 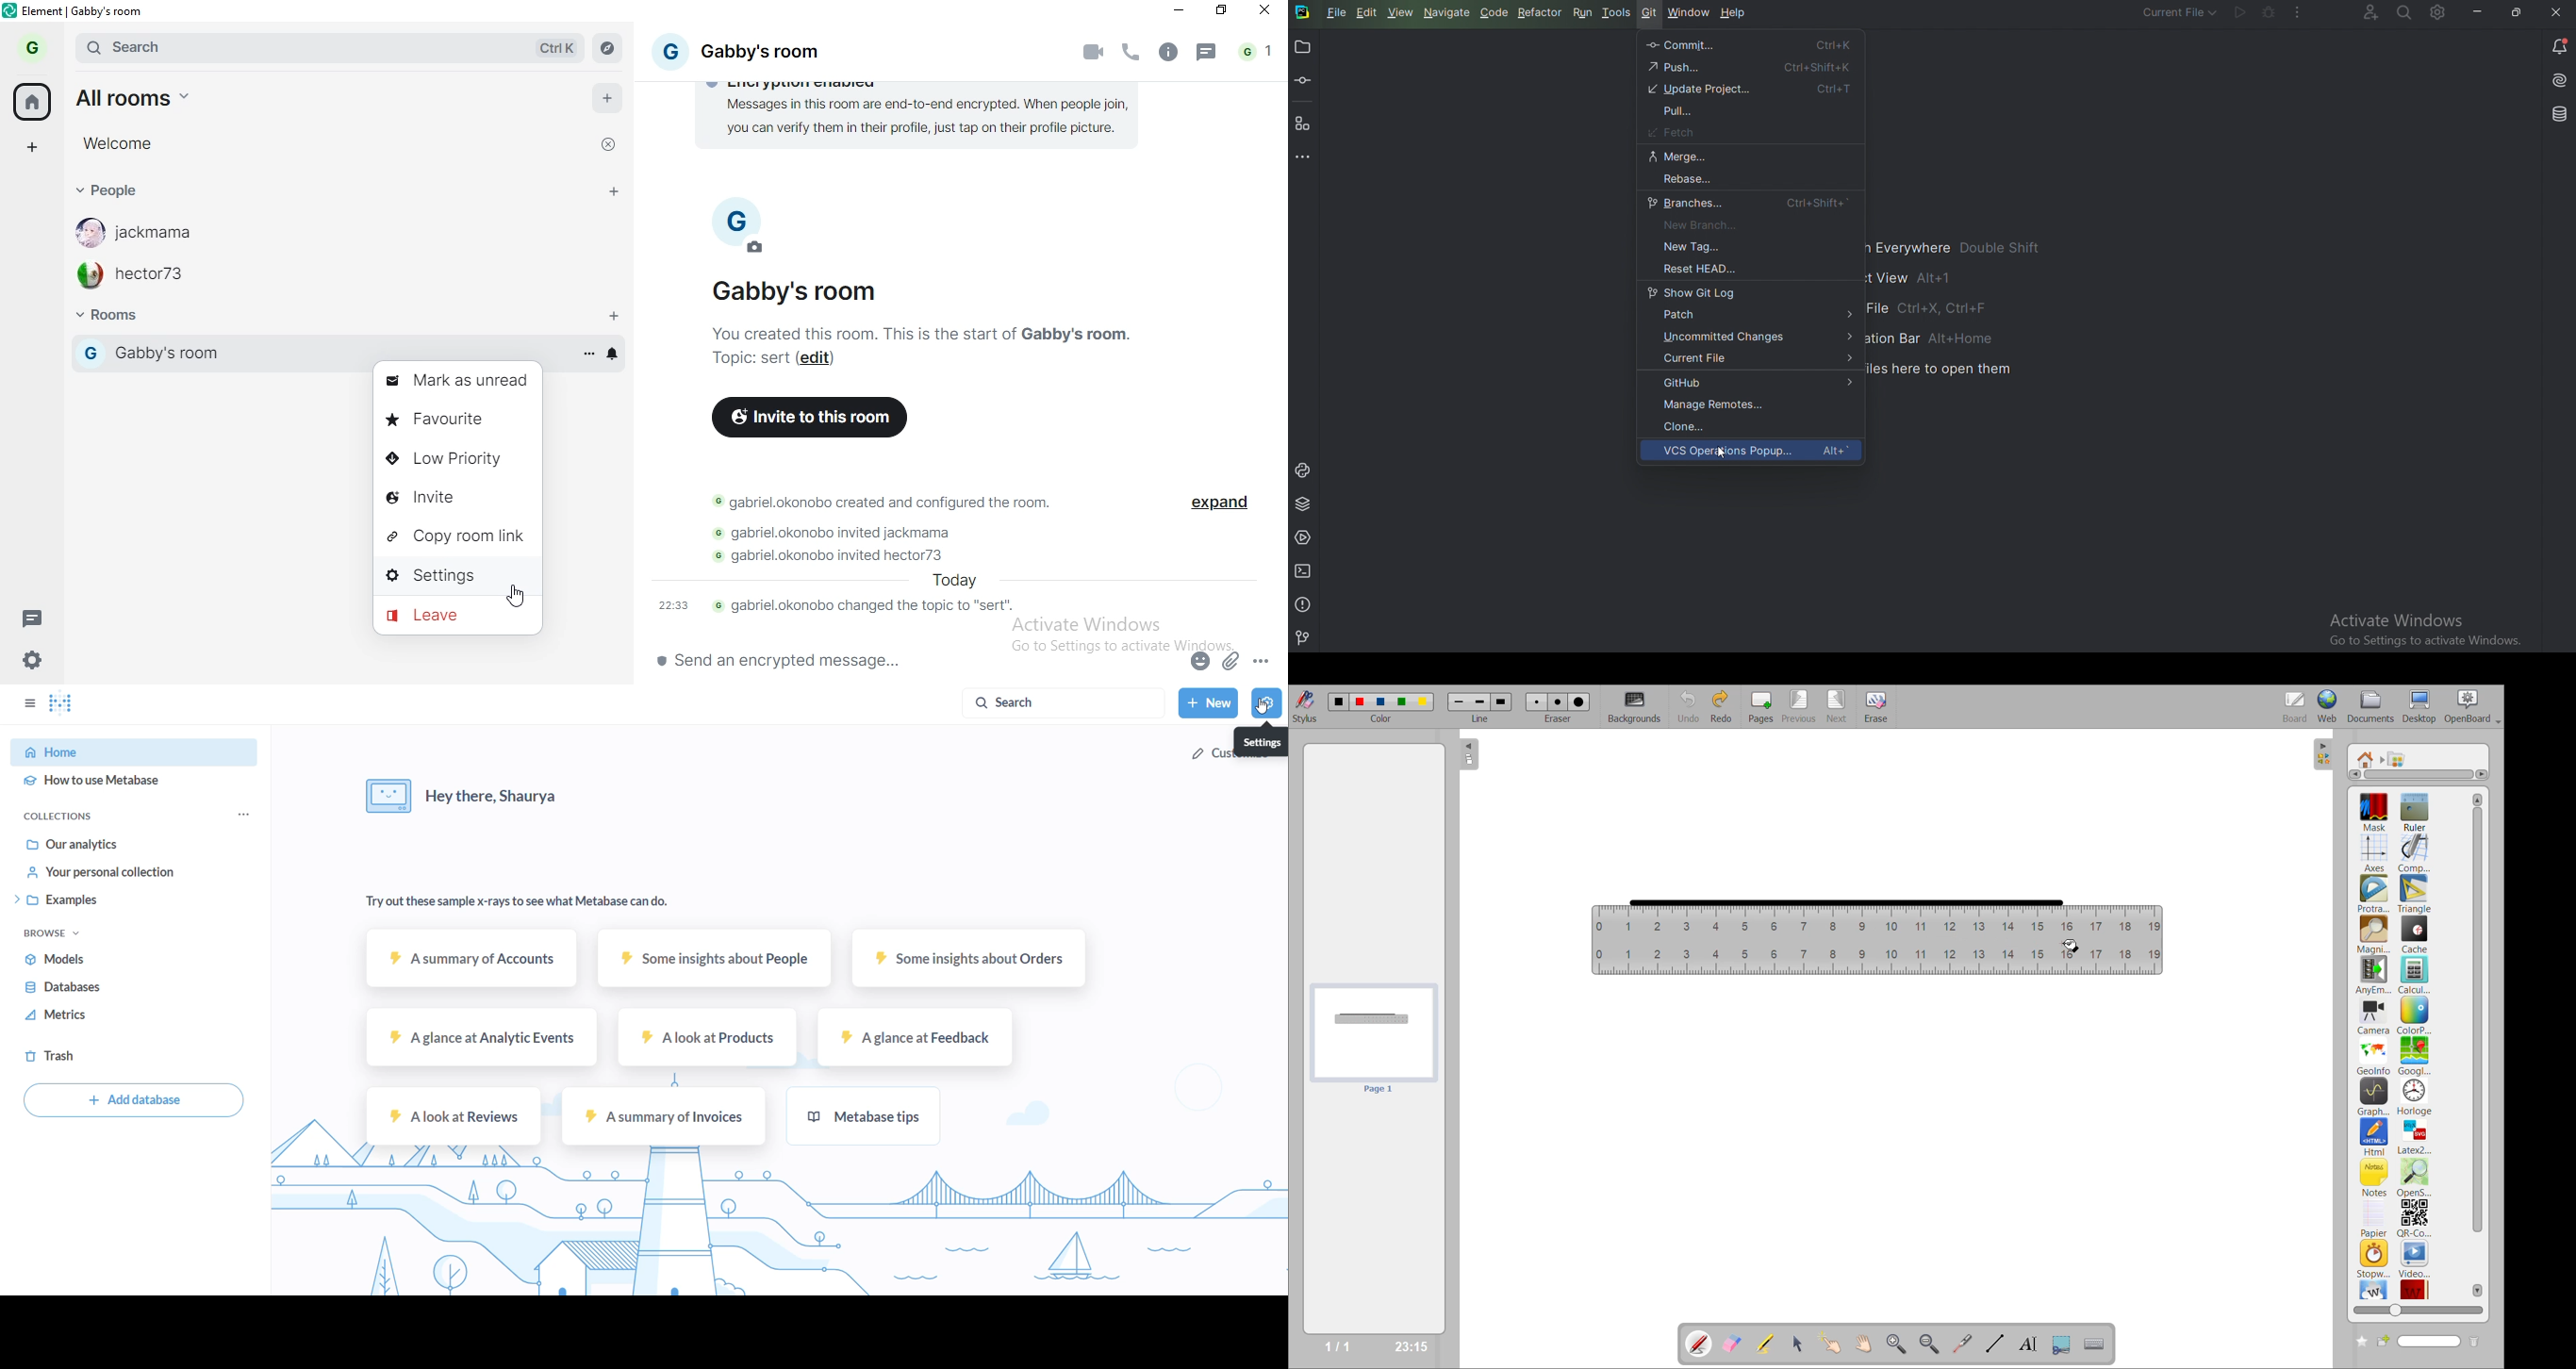 What do you see at coordinates (38, 657) in the screenshot?
I see `settings` at bounding box center [38, 657].